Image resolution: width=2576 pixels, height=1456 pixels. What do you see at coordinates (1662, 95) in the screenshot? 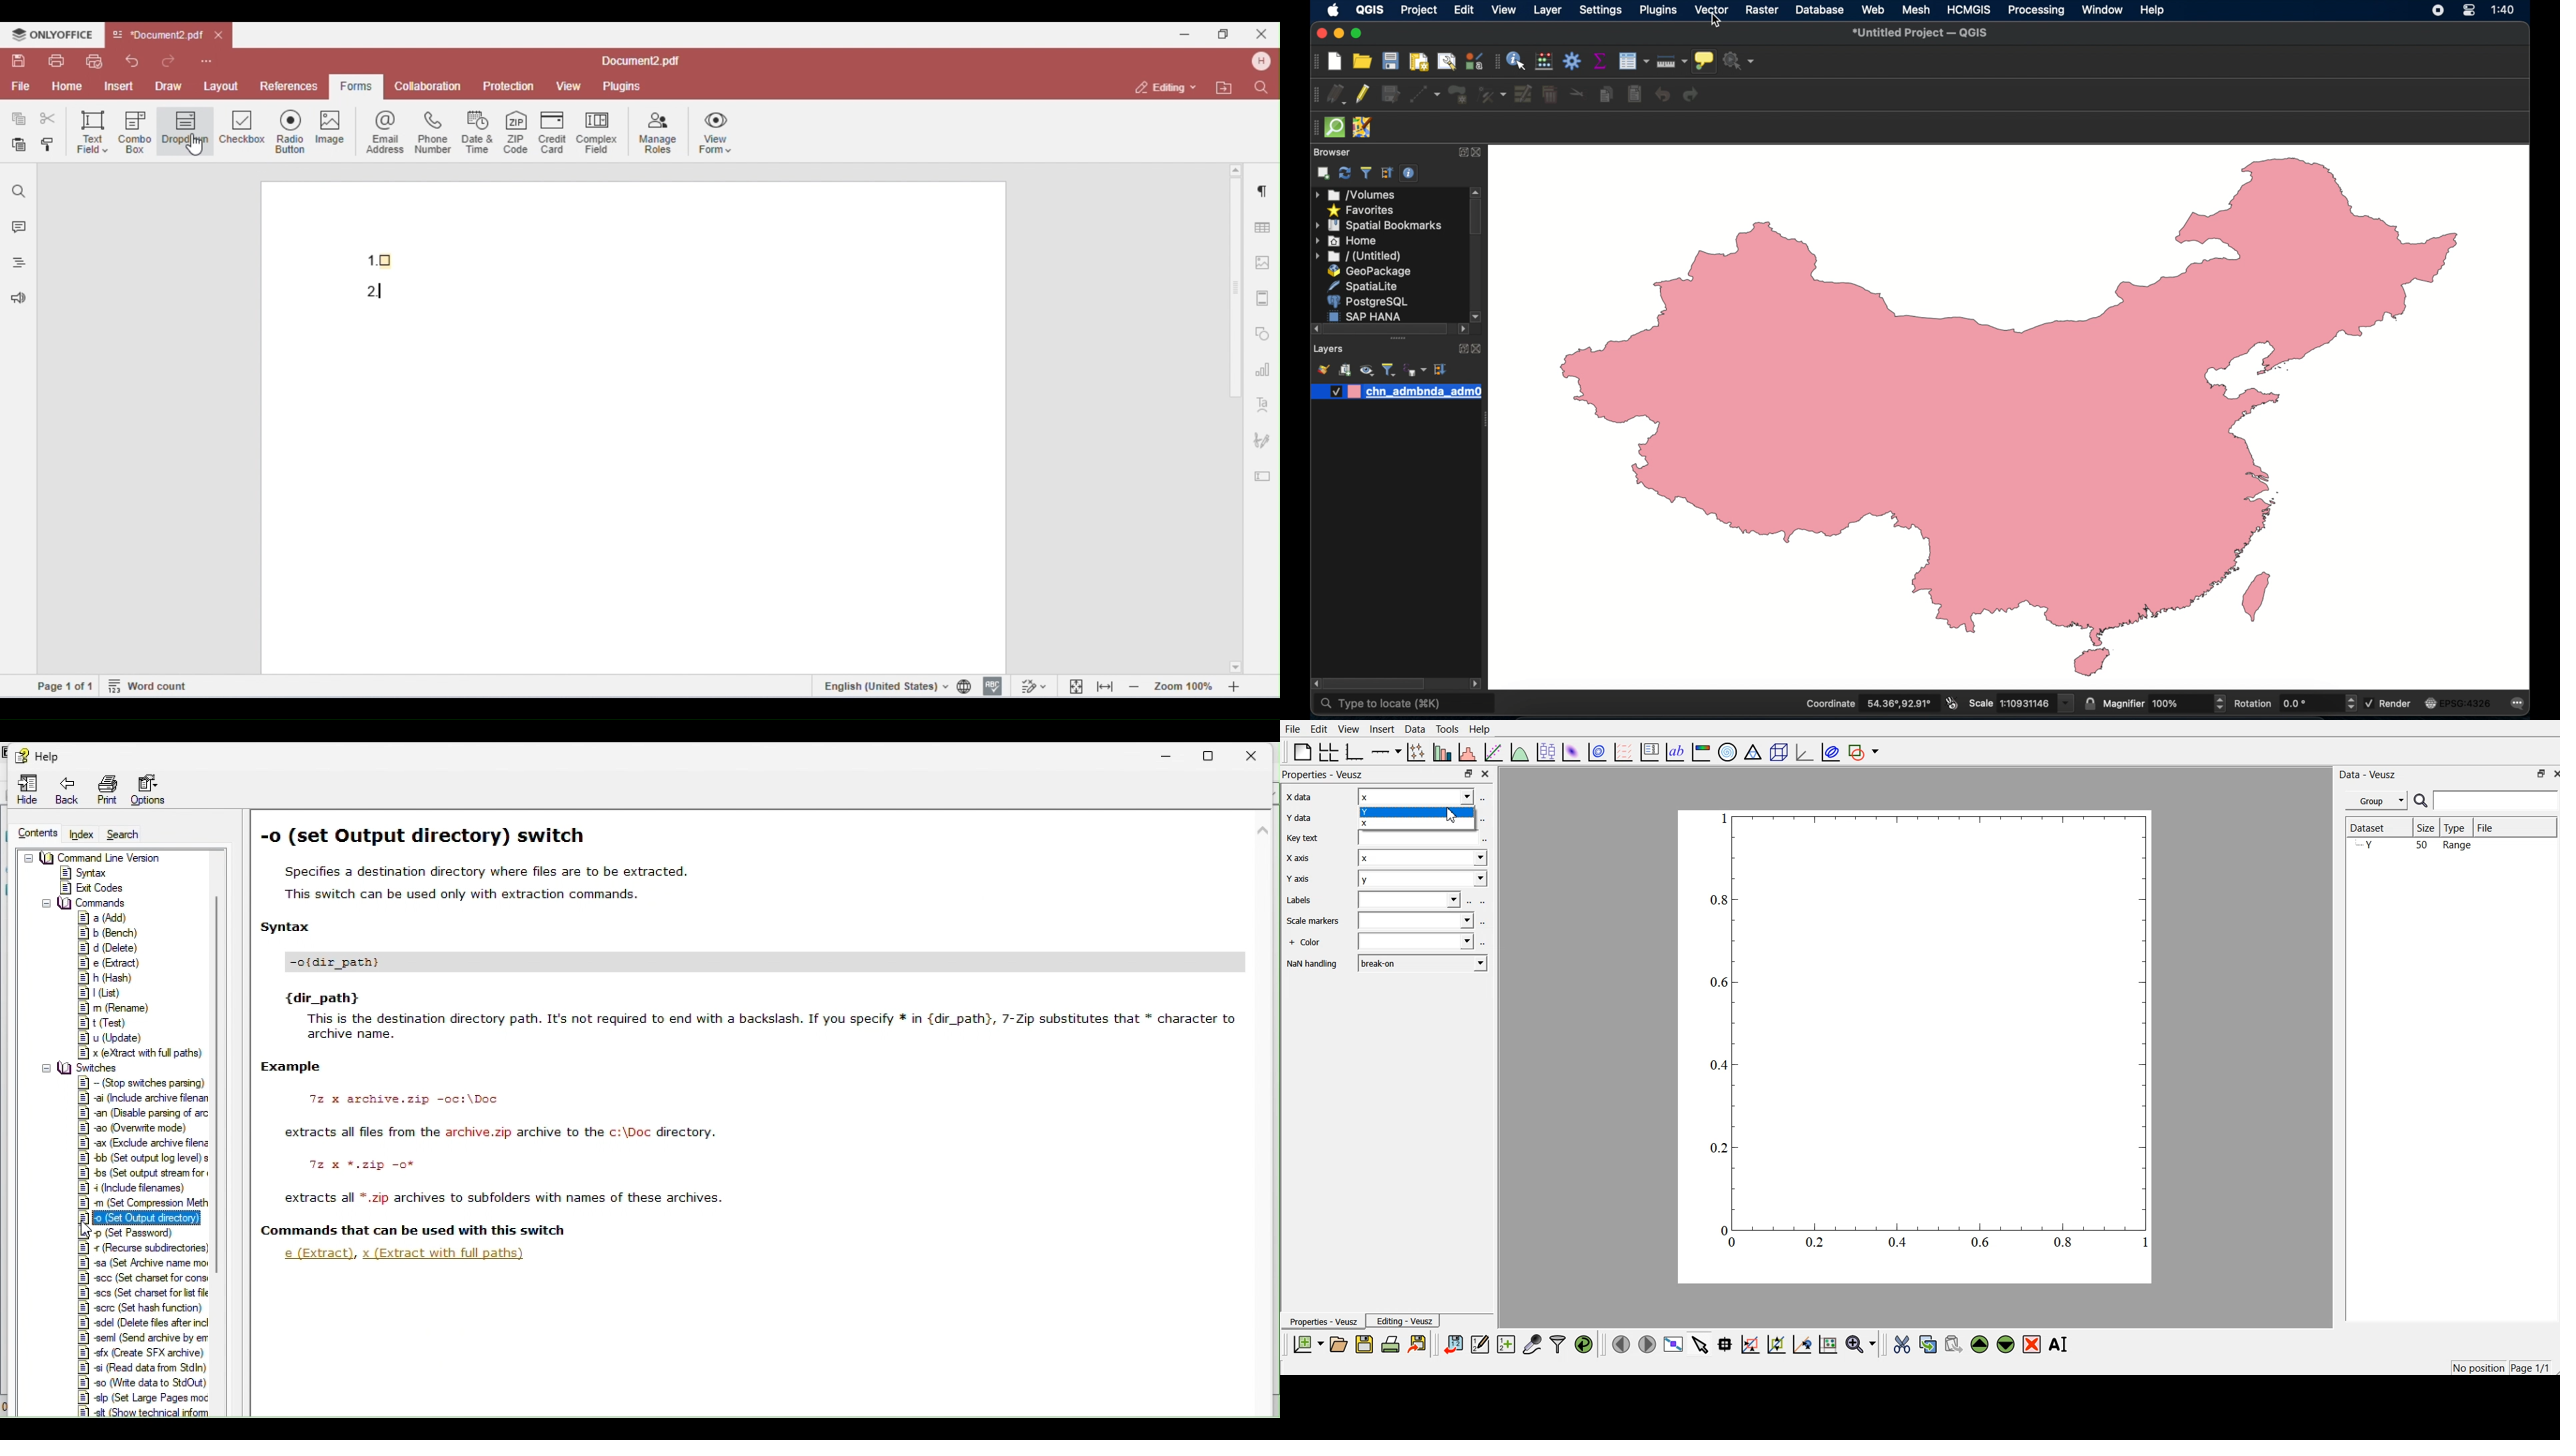
I see `undo` at bounding box center [1662, 95].